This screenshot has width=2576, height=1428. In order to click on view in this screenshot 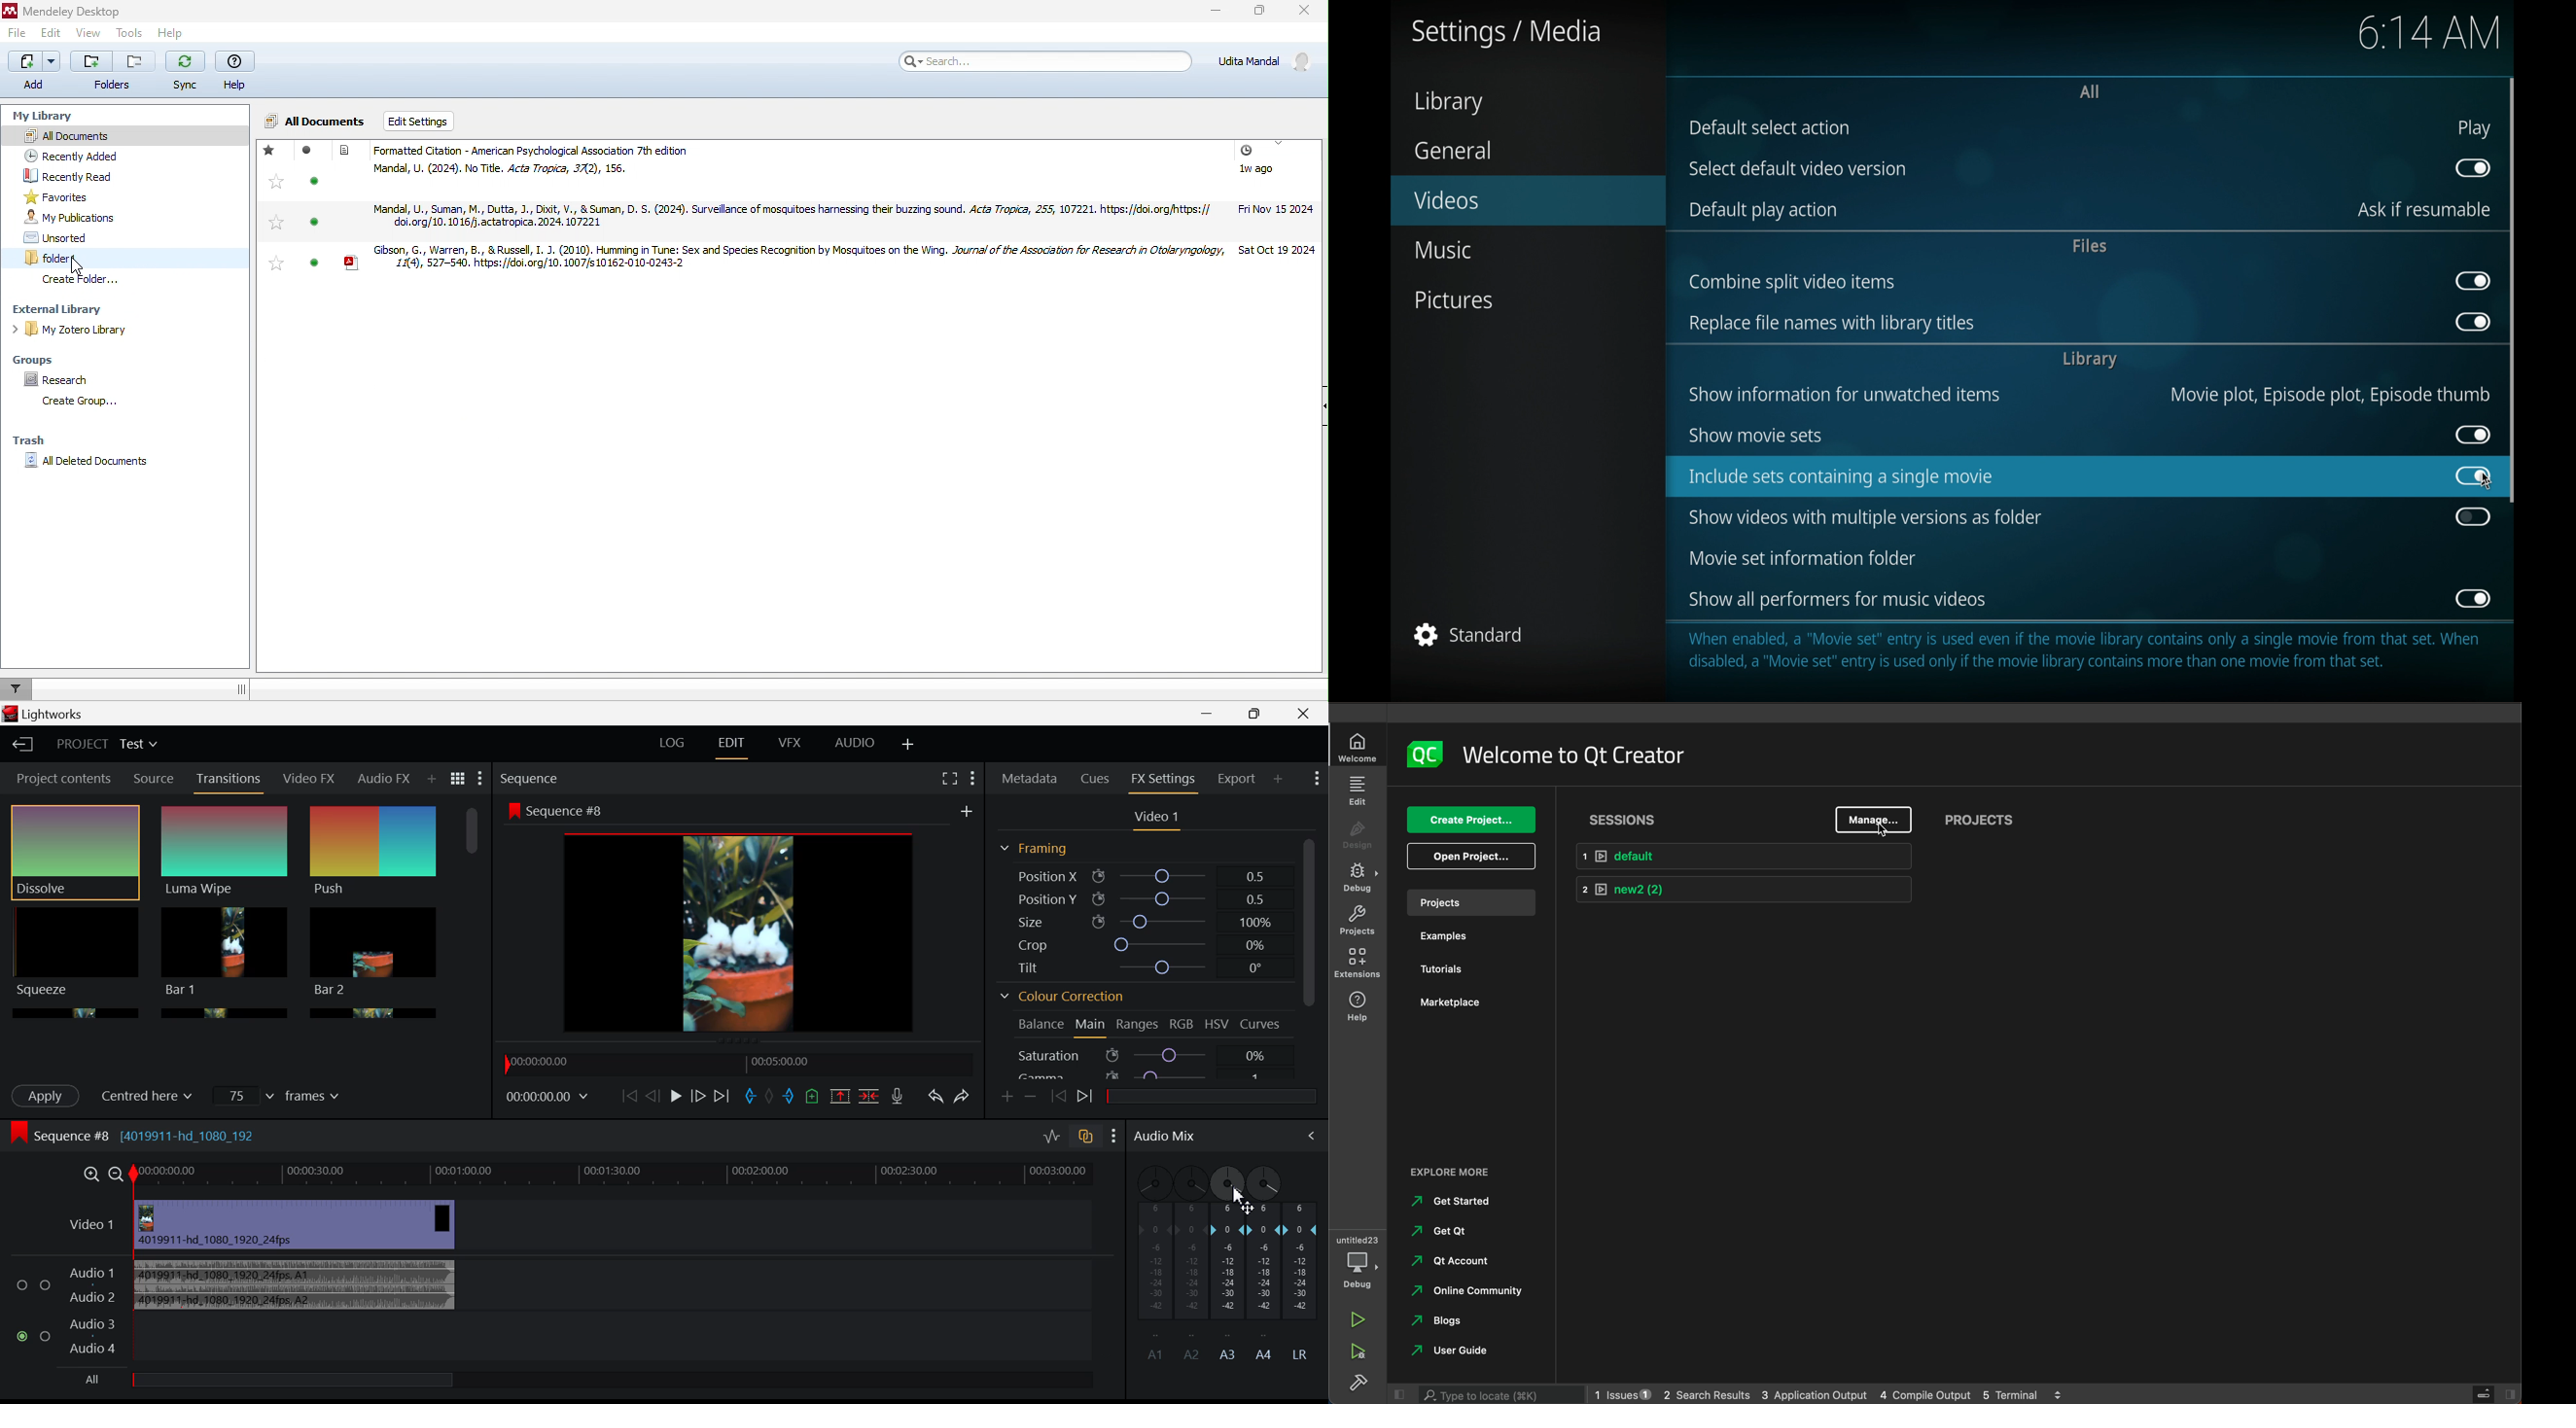, I will do `click(88, 31)`.